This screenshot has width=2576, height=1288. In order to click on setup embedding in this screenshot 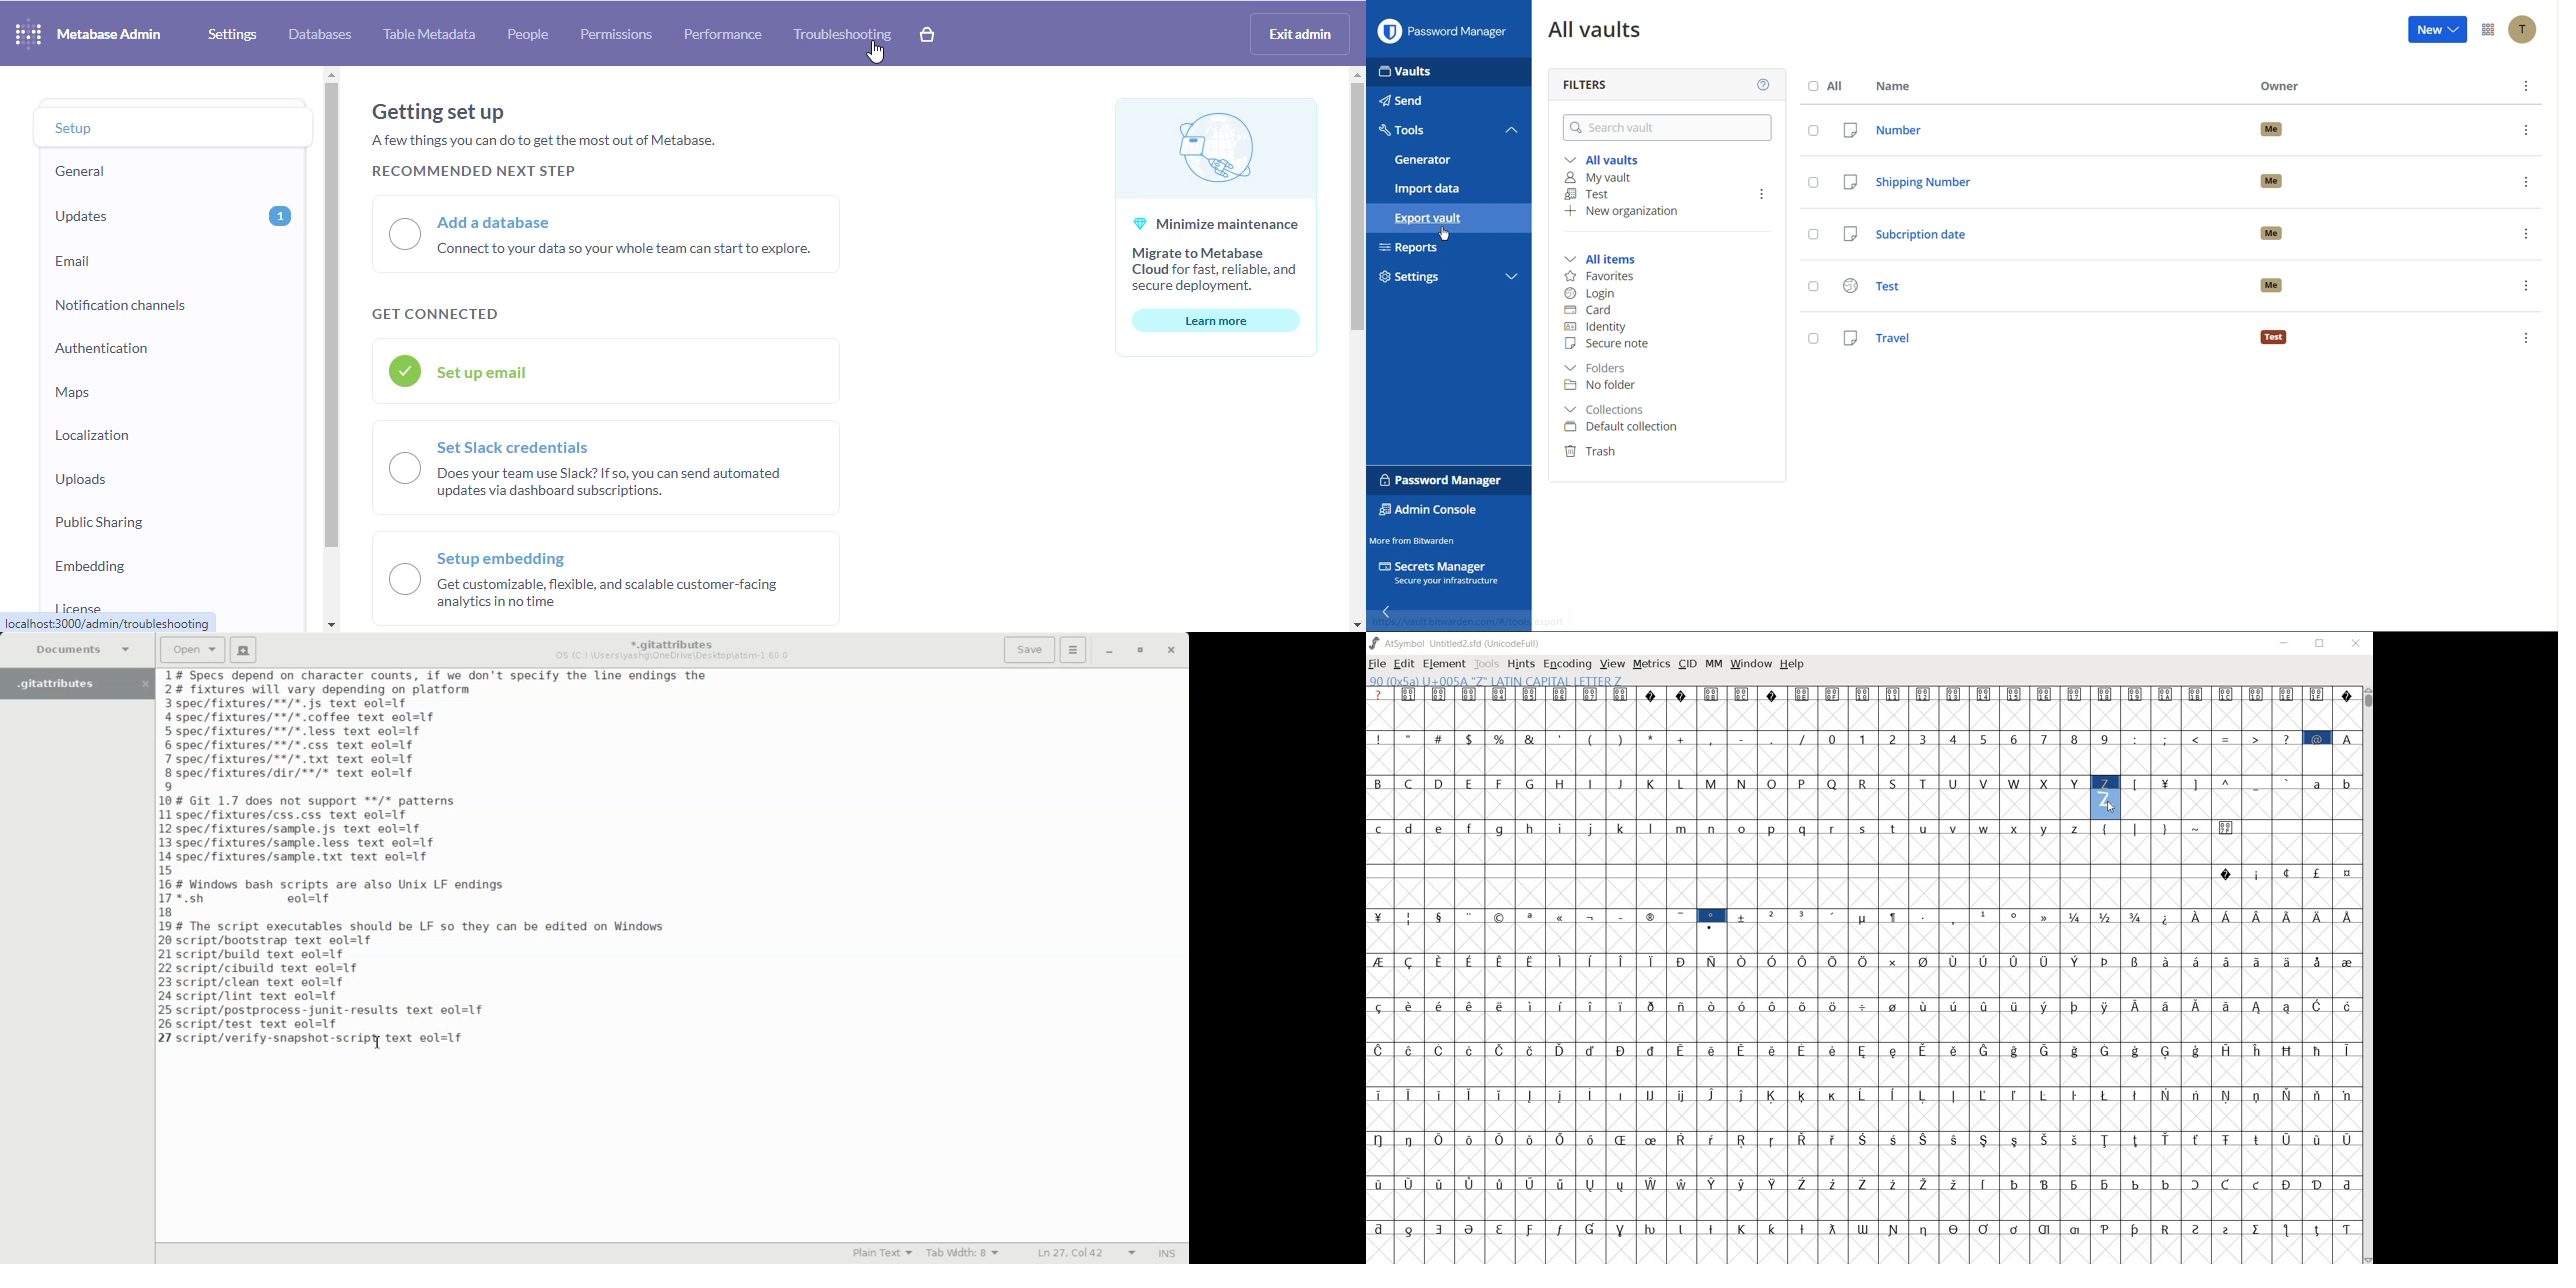, I will do `click(609, 578)`.